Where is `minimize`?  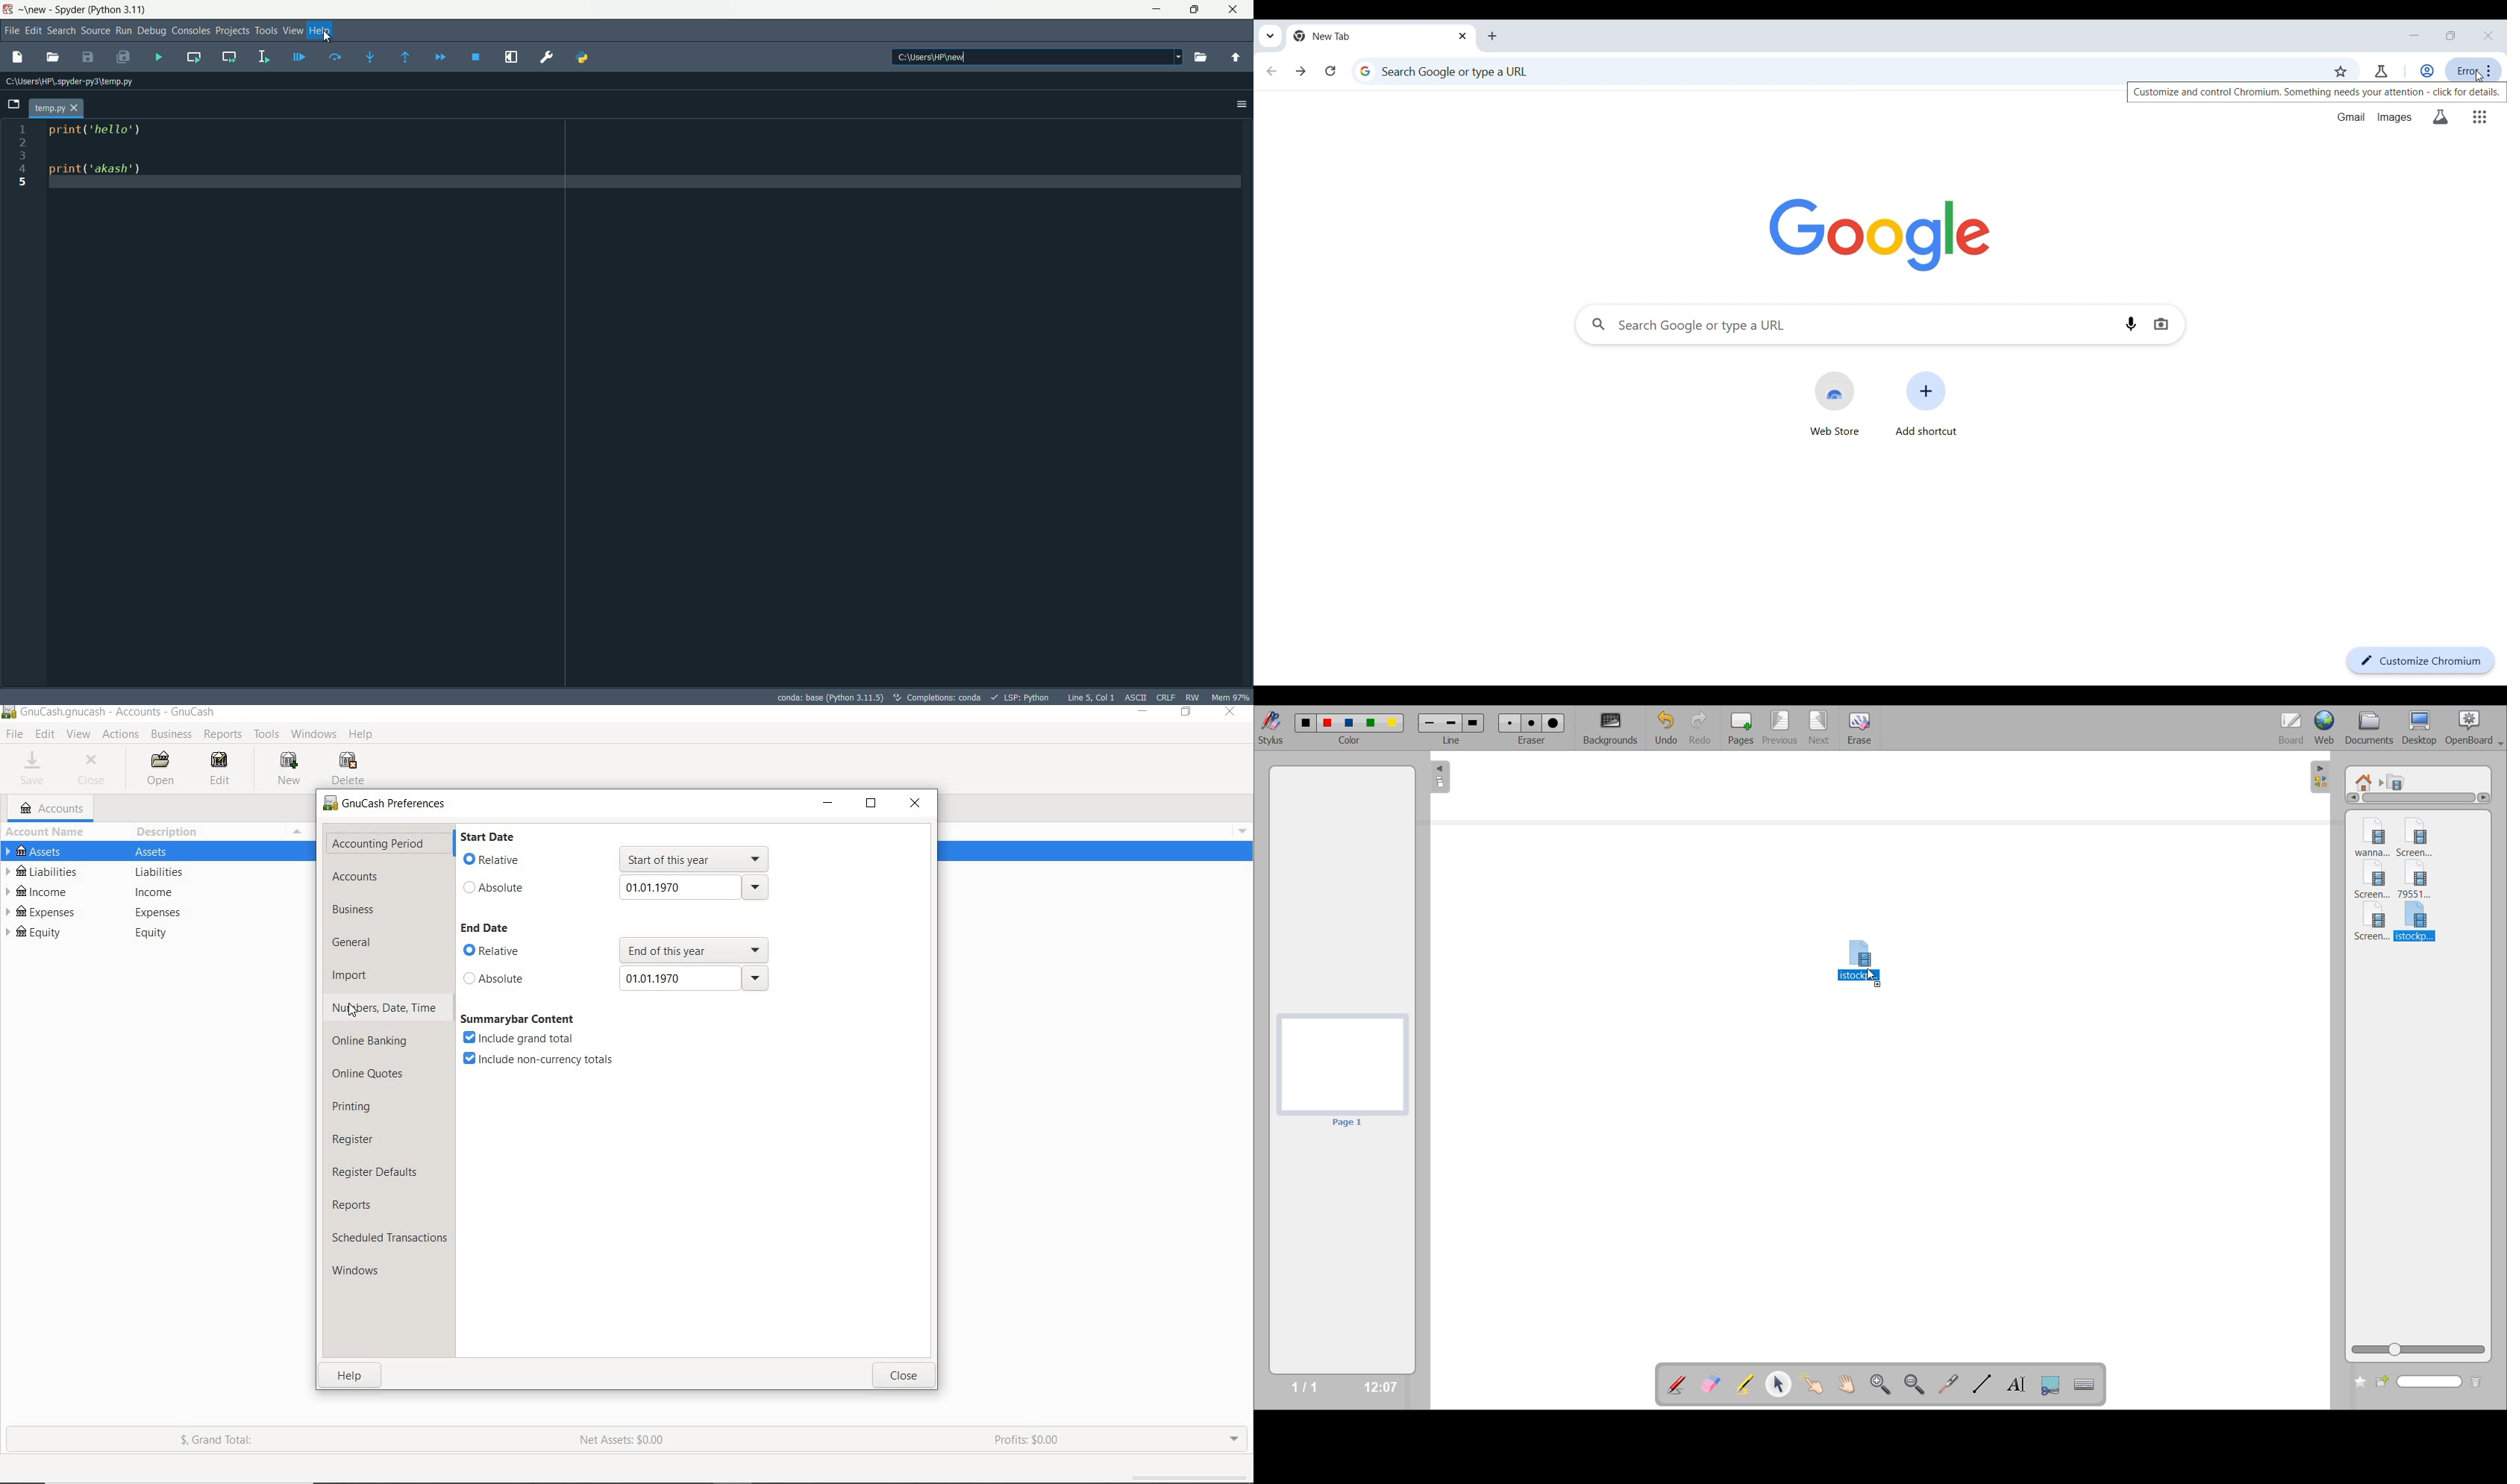
minimize is located at coordinates (1152, 10).